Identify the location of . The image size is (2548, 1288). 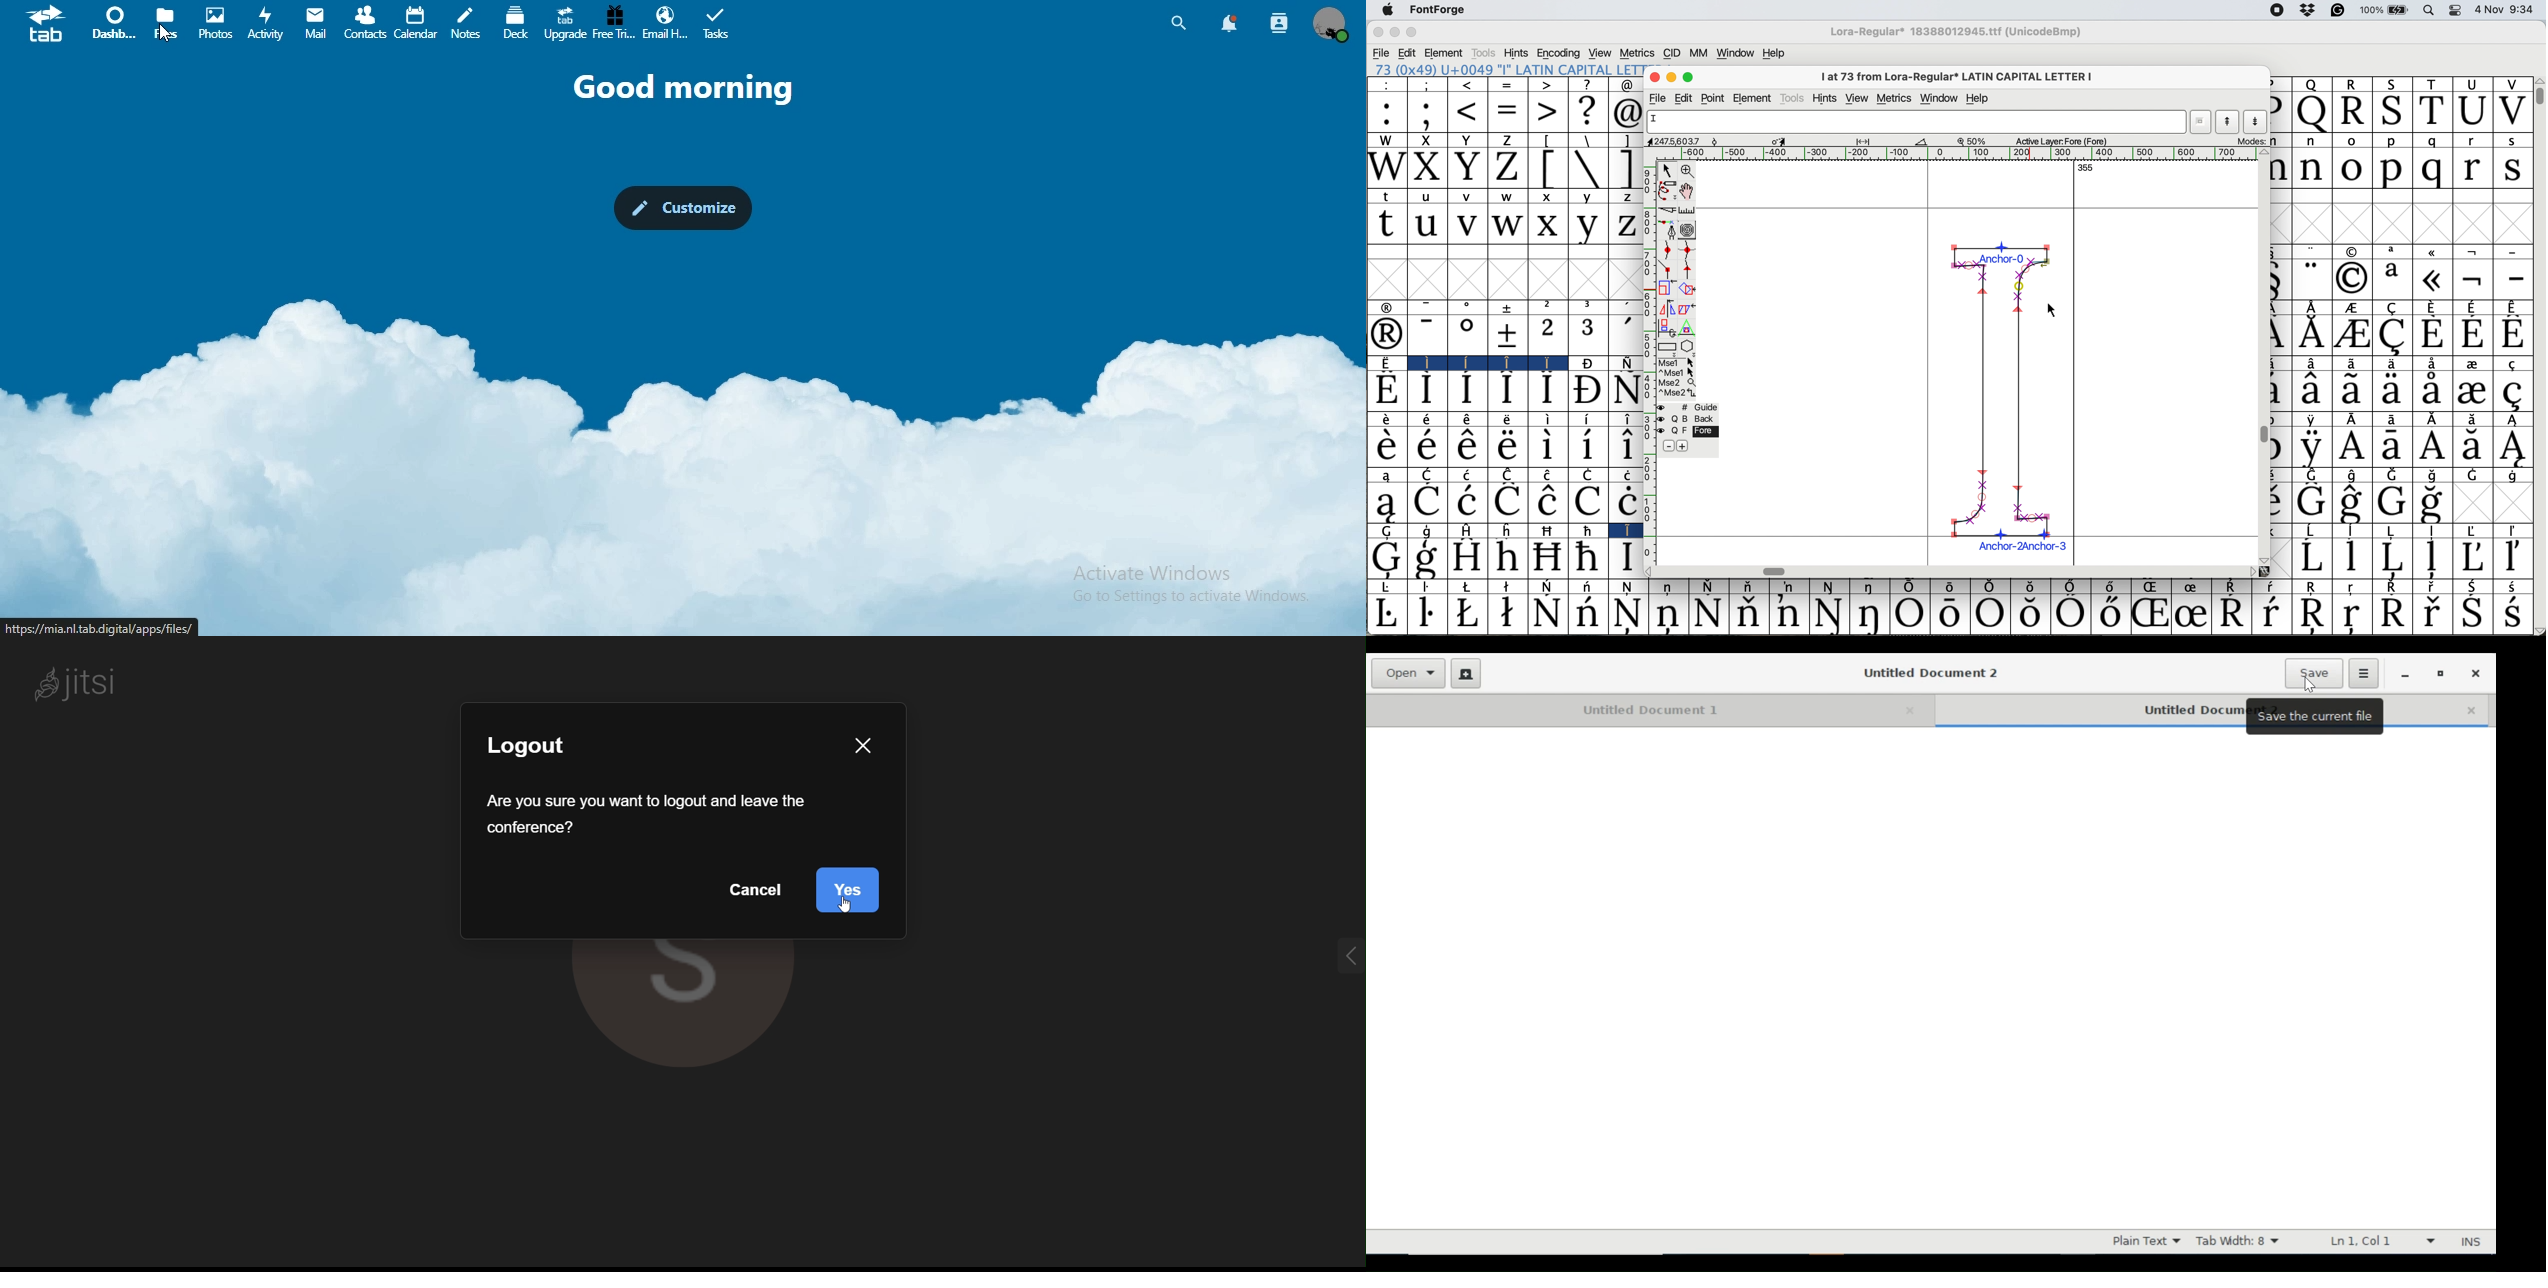
(1663, 431).